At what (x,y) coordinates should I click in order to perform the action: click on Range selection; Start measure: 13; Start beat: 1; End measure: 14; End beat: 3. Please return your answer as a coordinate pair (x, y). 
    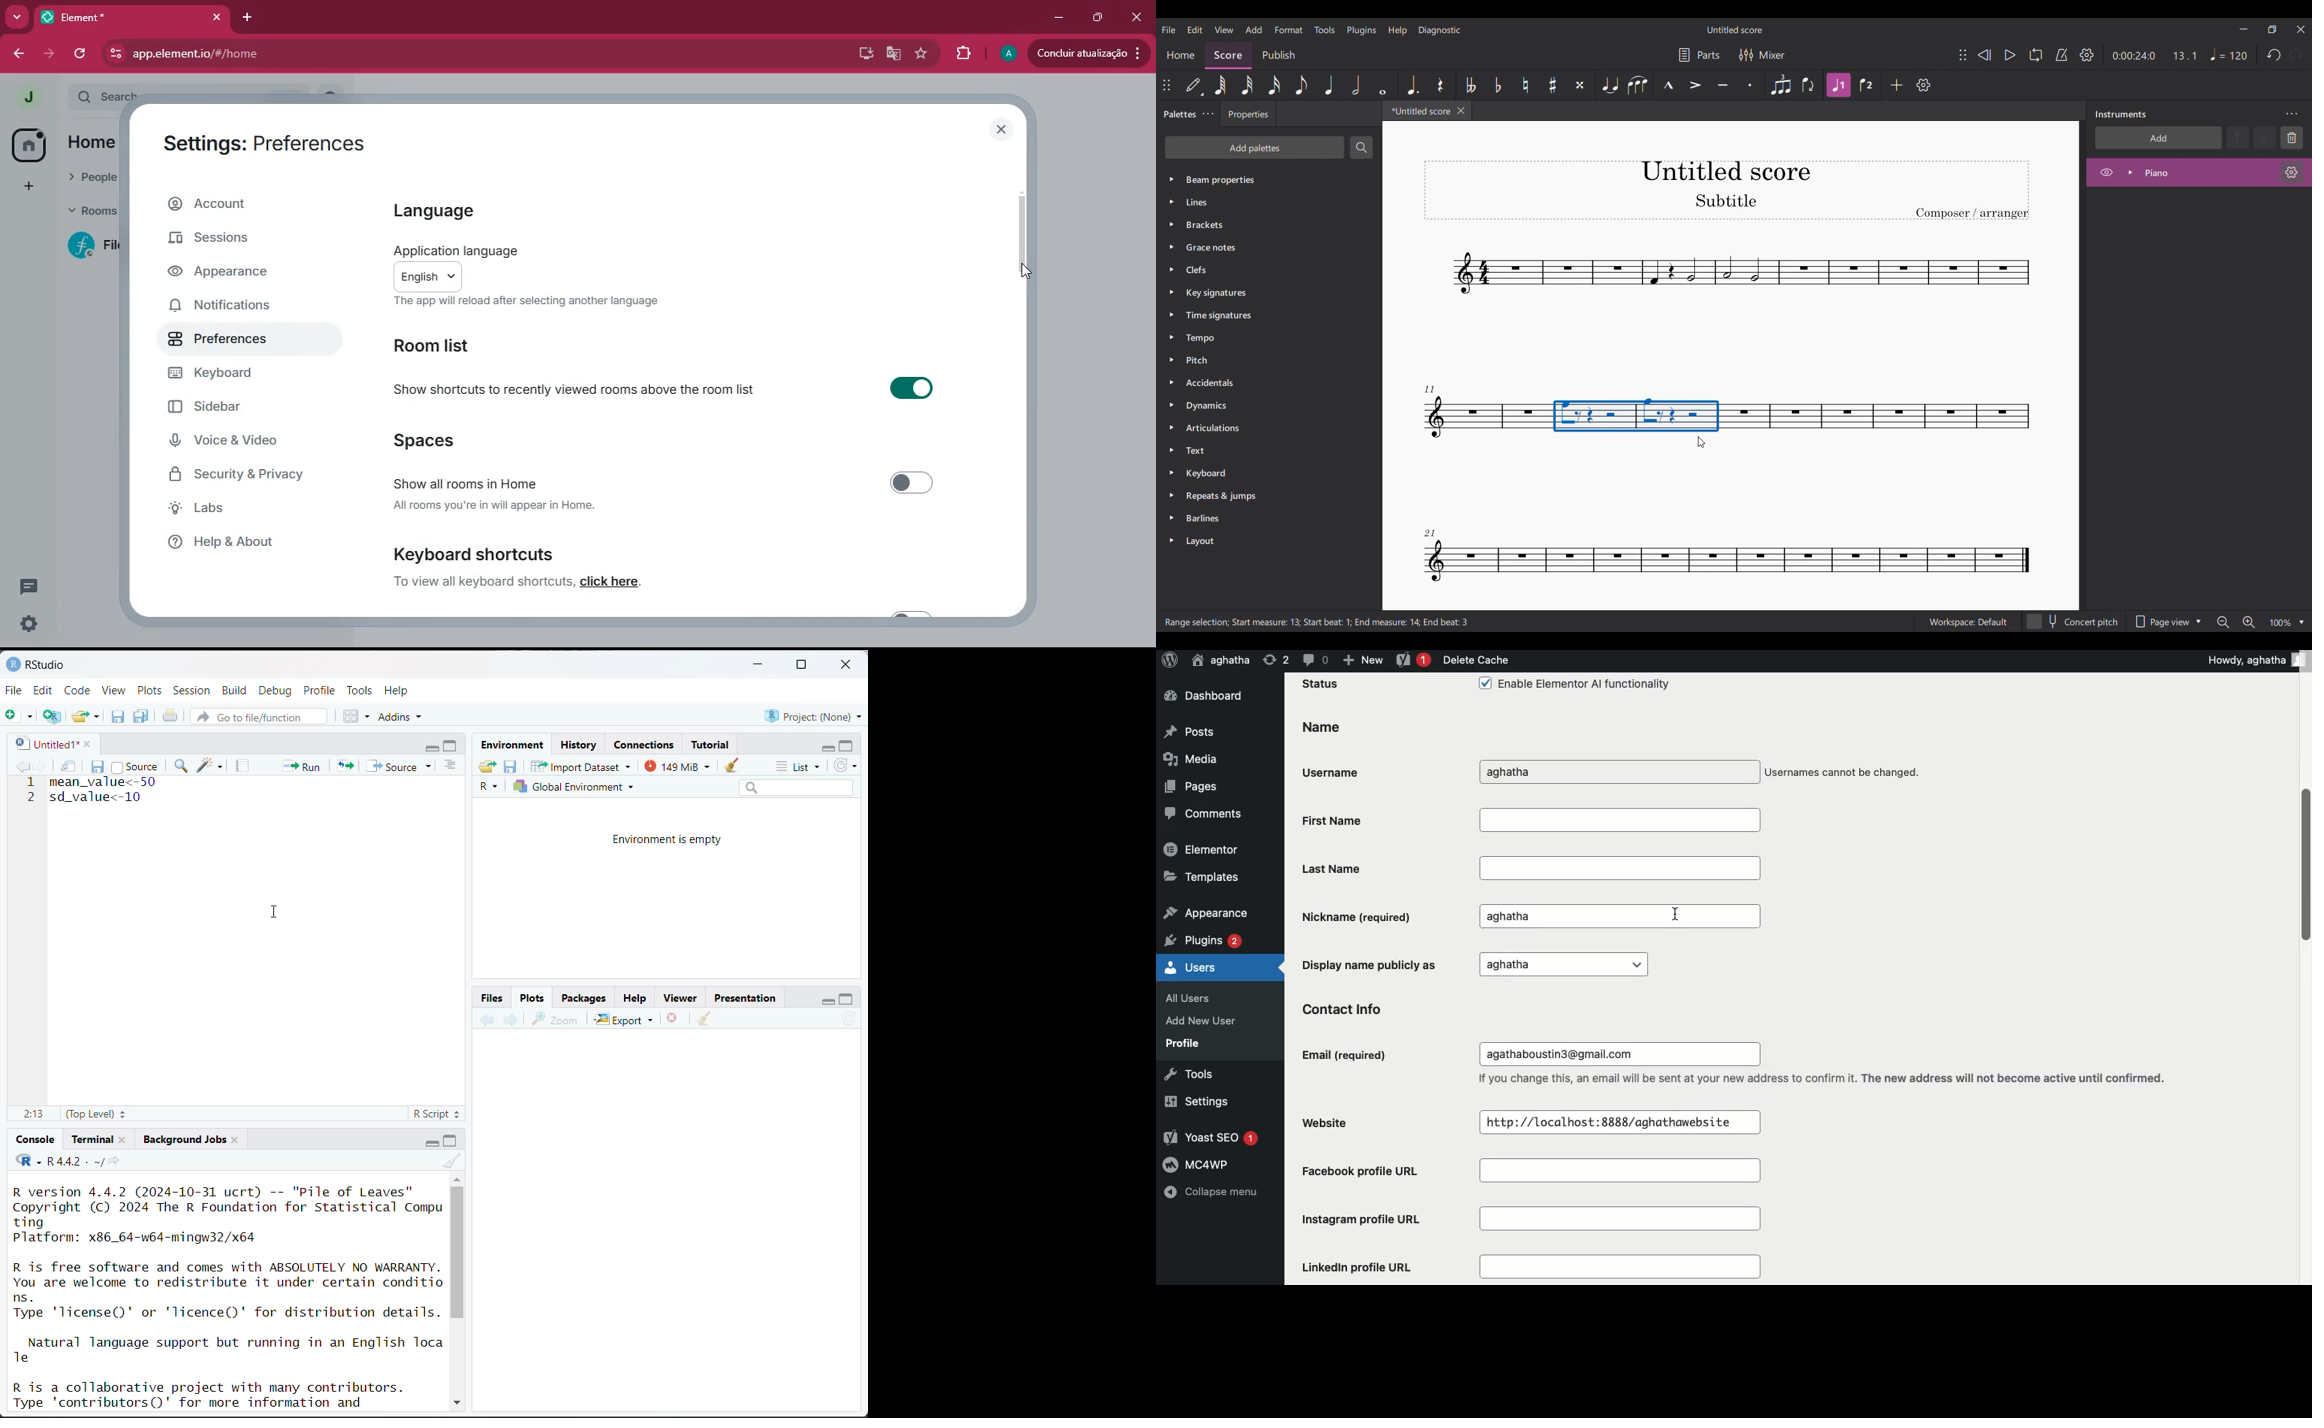
    Looking at the image, I should click on (1328, 623).